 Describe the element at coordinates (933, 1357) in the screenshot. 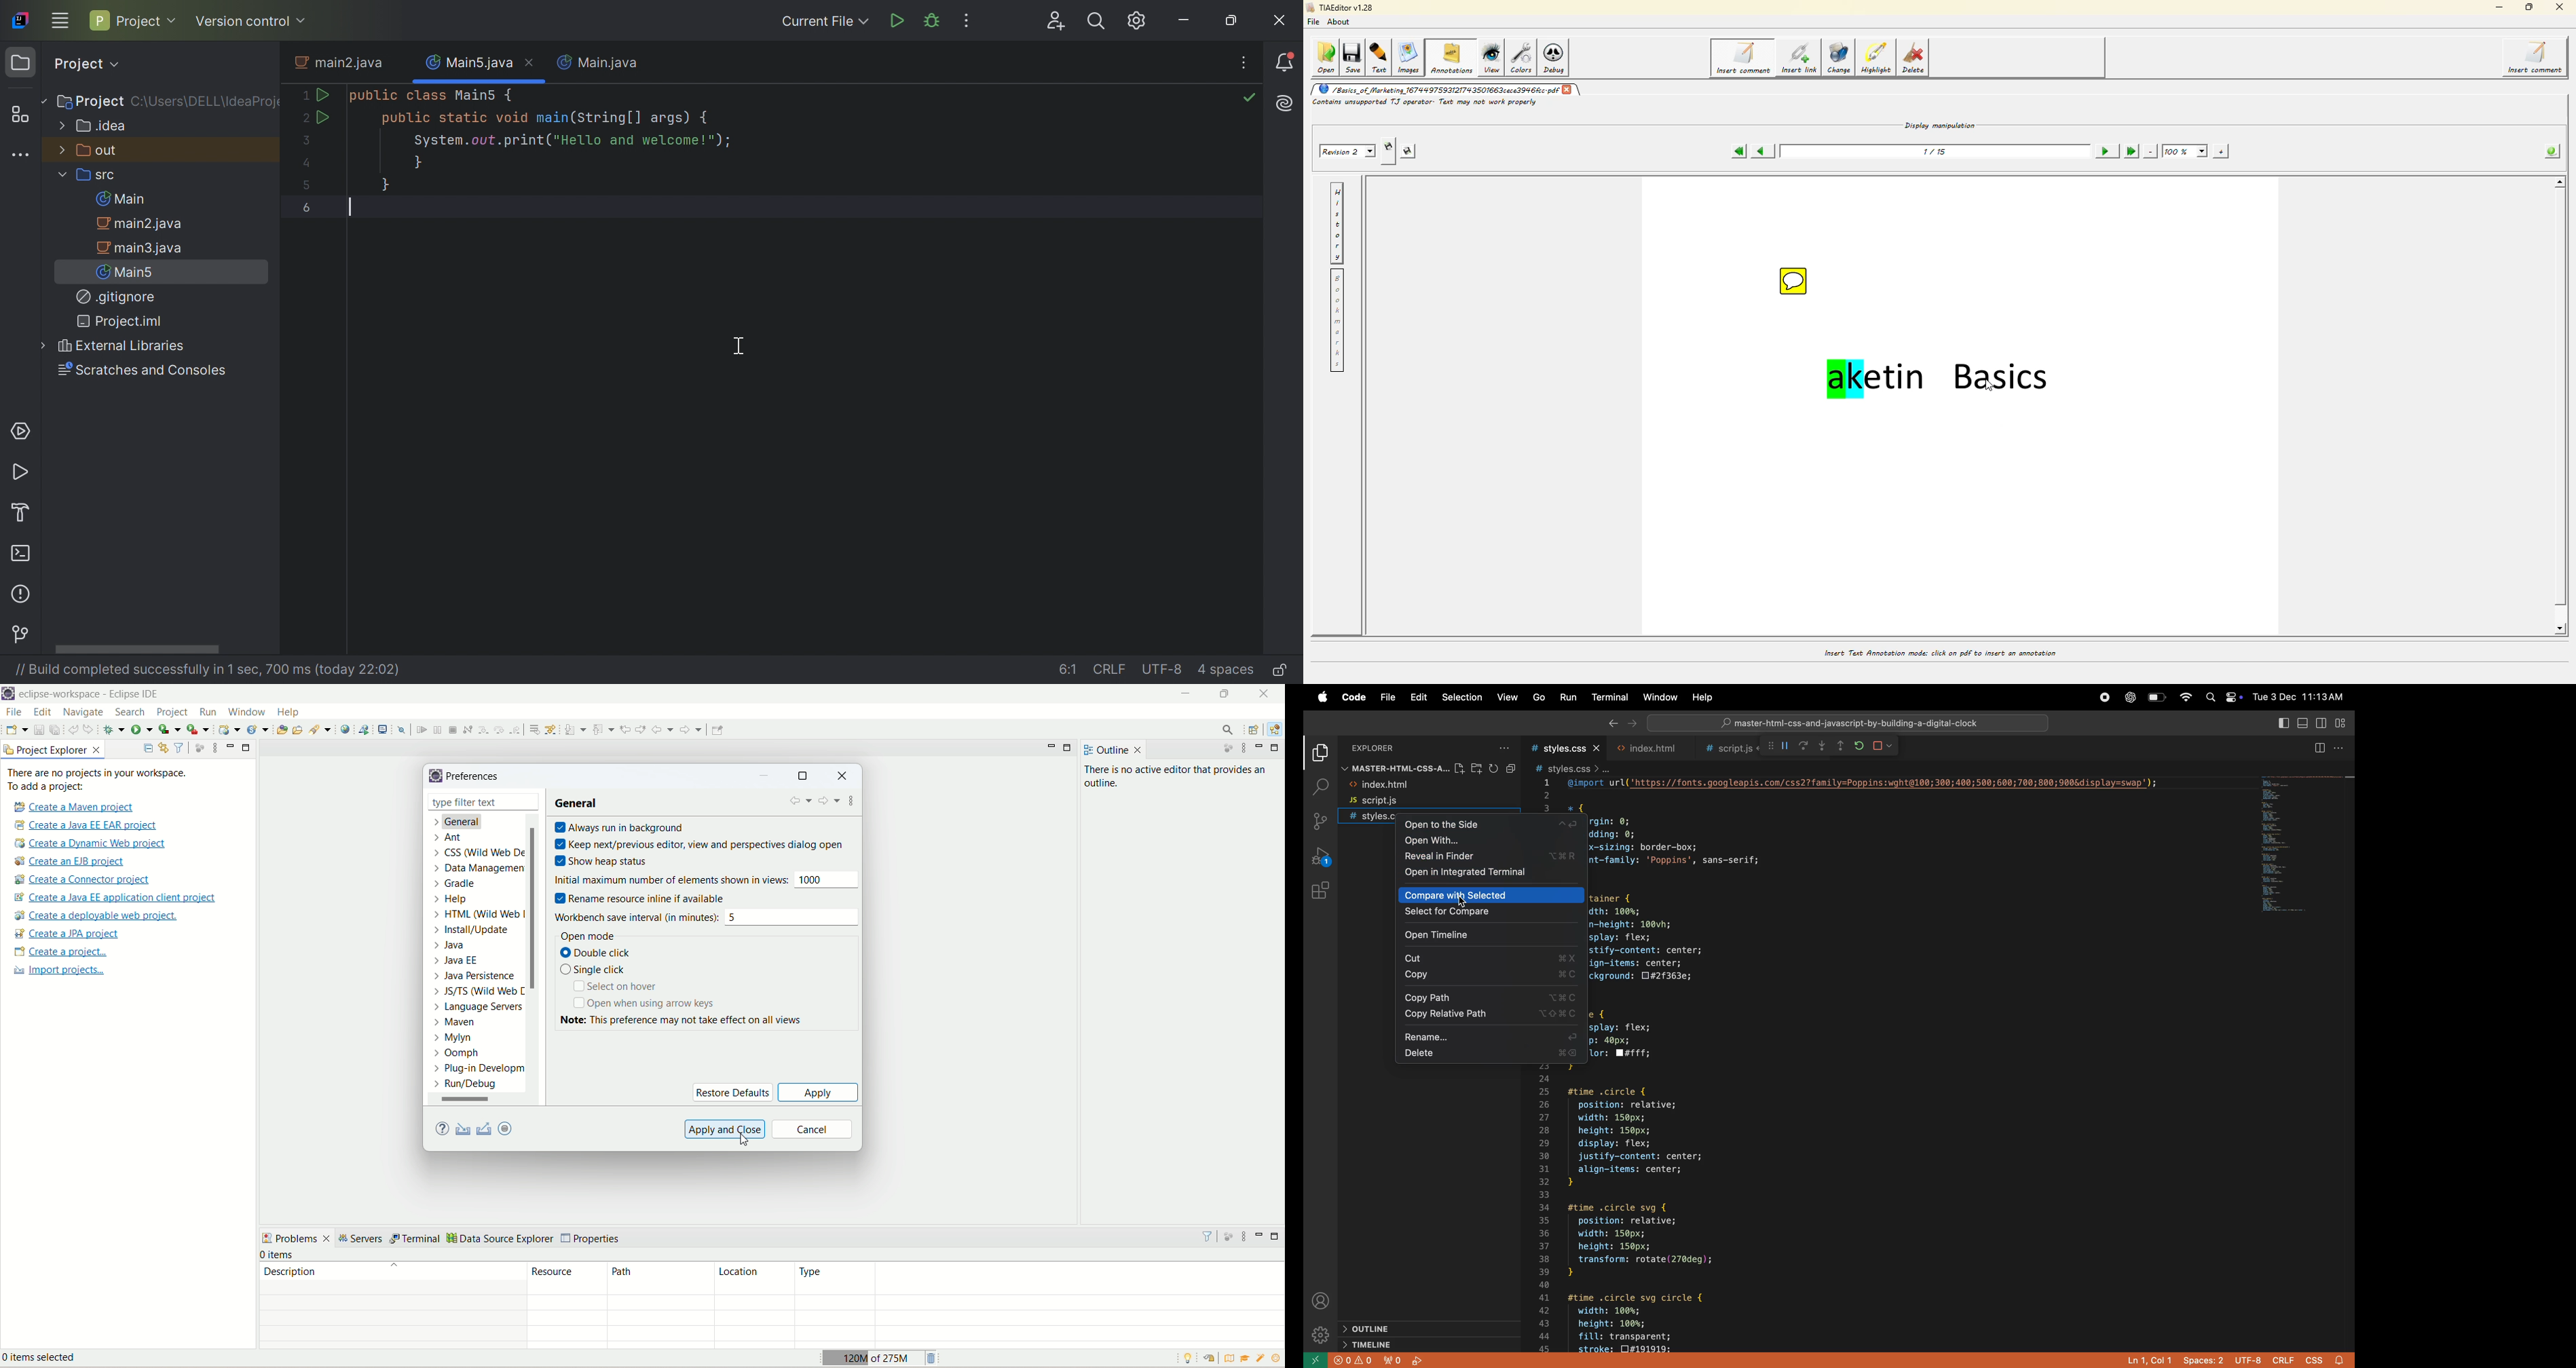

I see `Delete` at that location.